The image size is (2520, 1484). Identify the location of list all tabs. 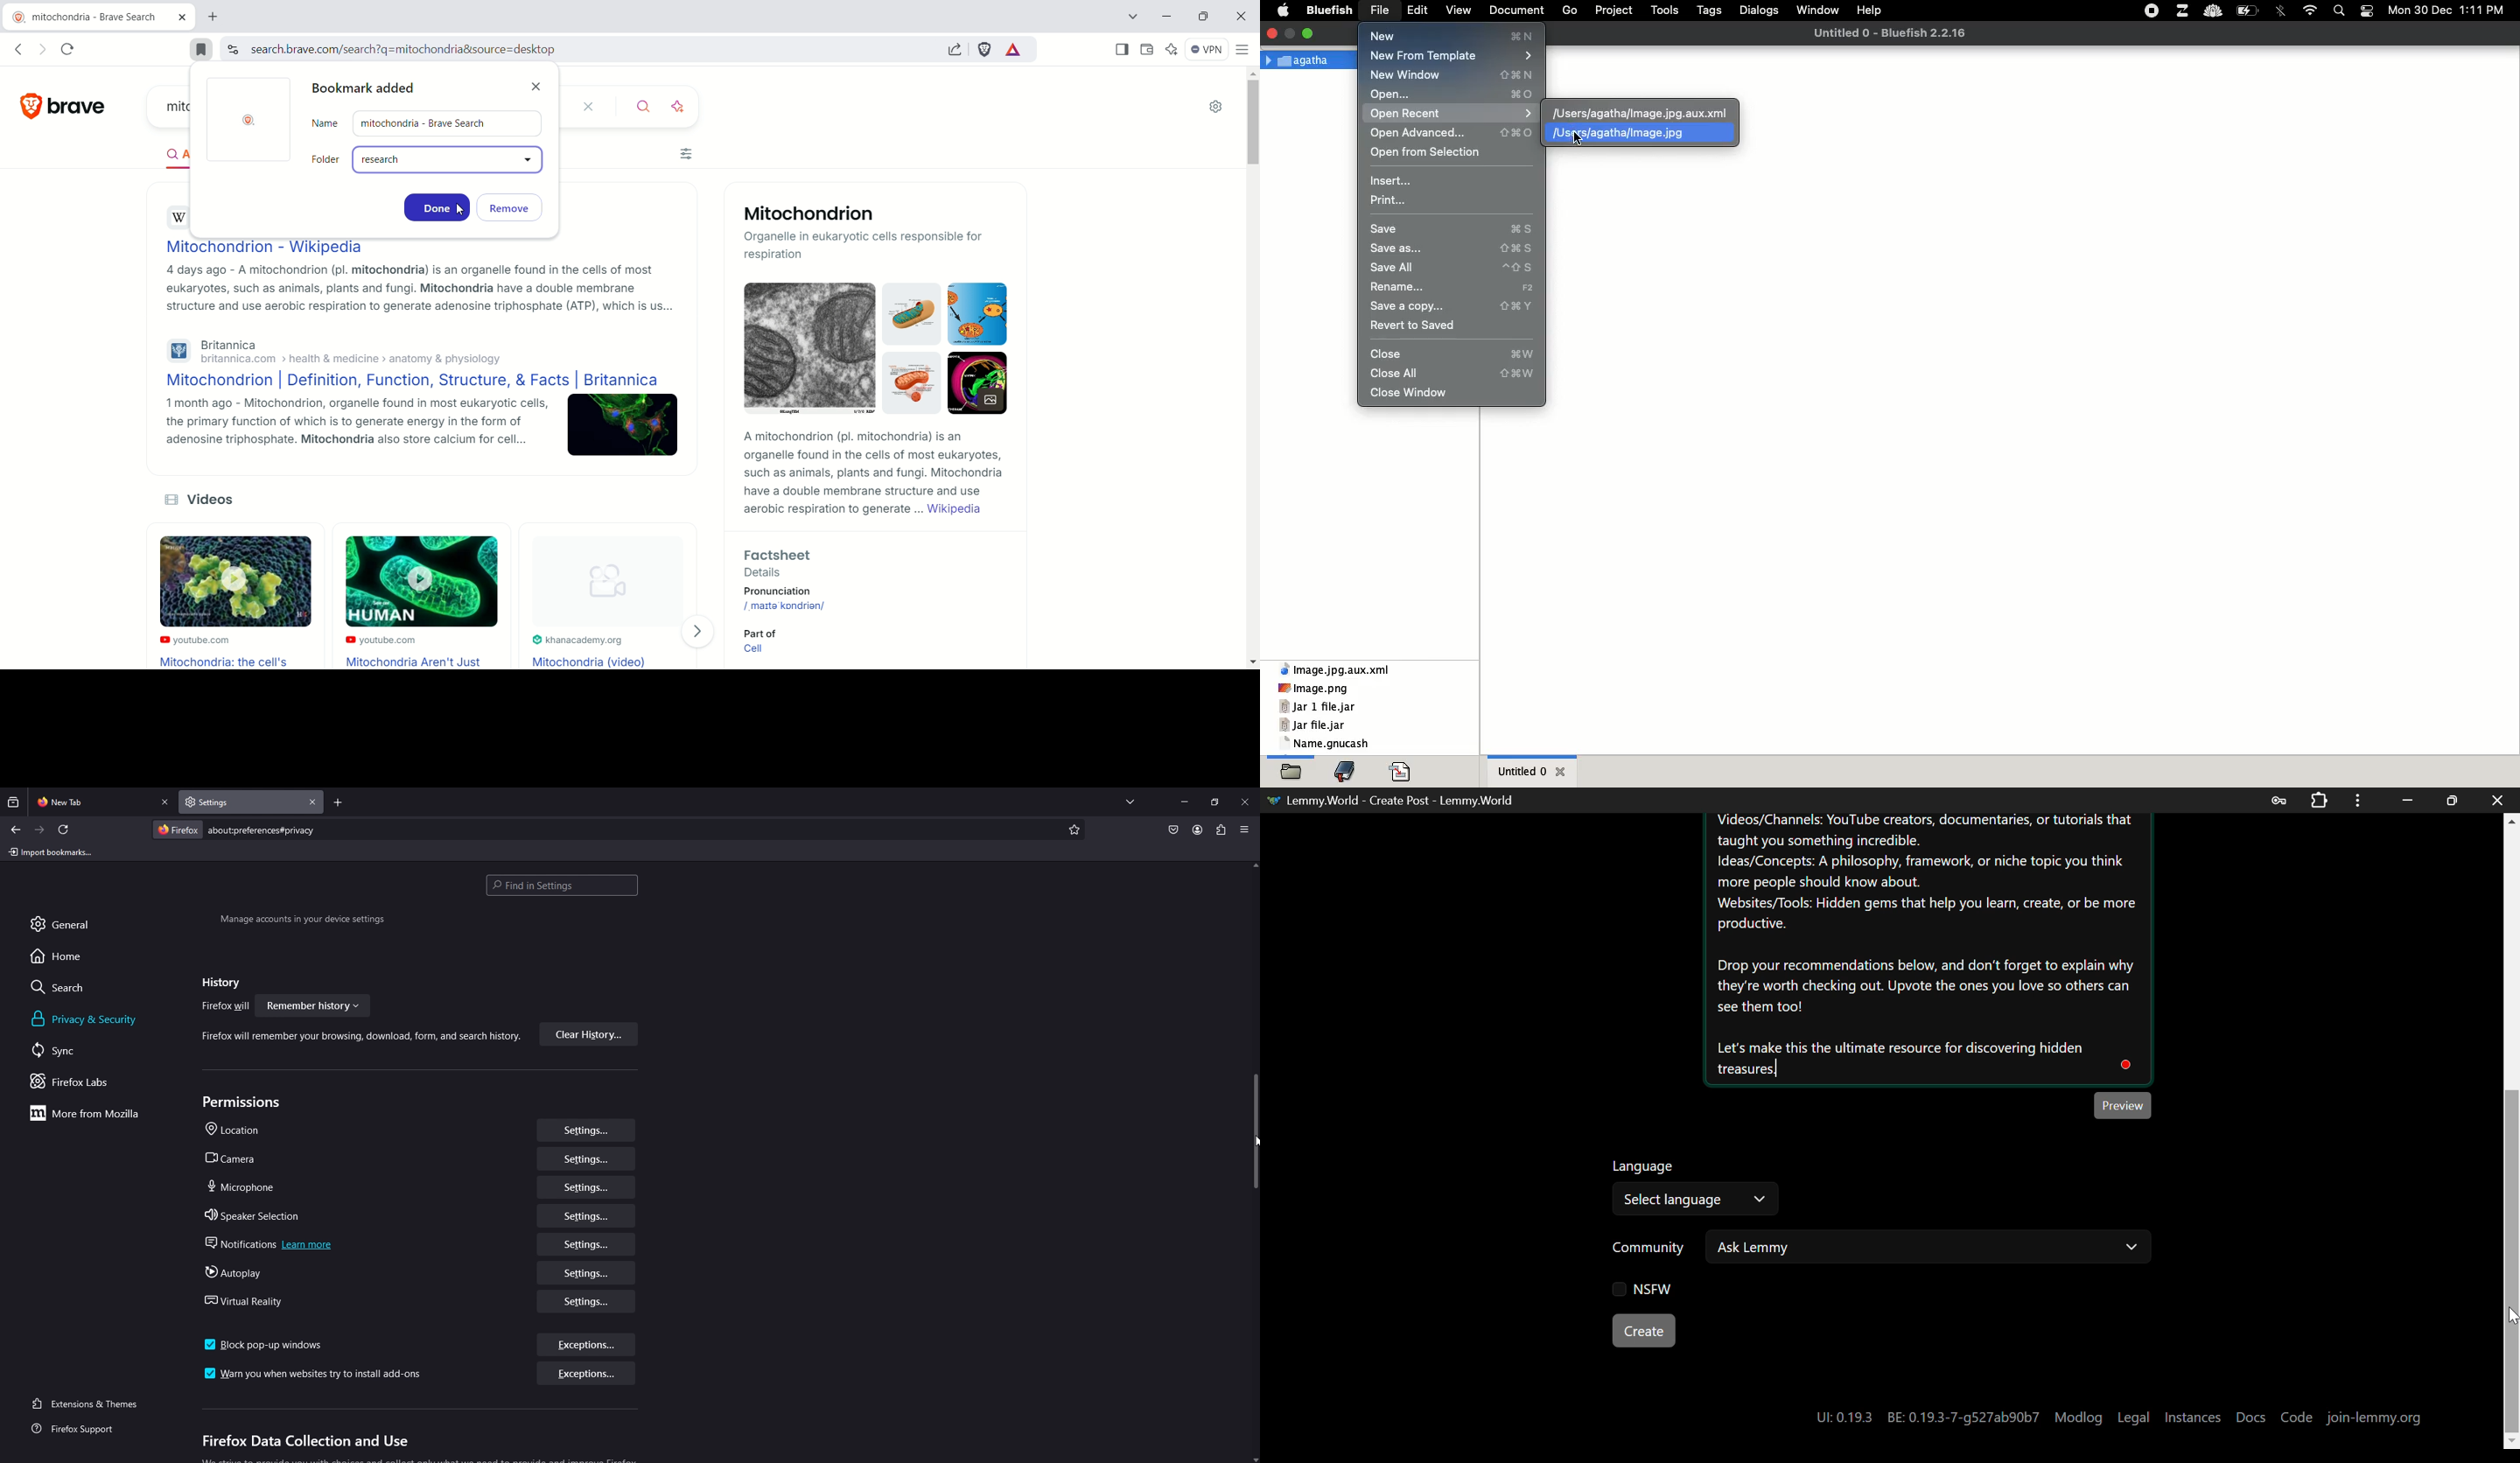
(1130, 799).